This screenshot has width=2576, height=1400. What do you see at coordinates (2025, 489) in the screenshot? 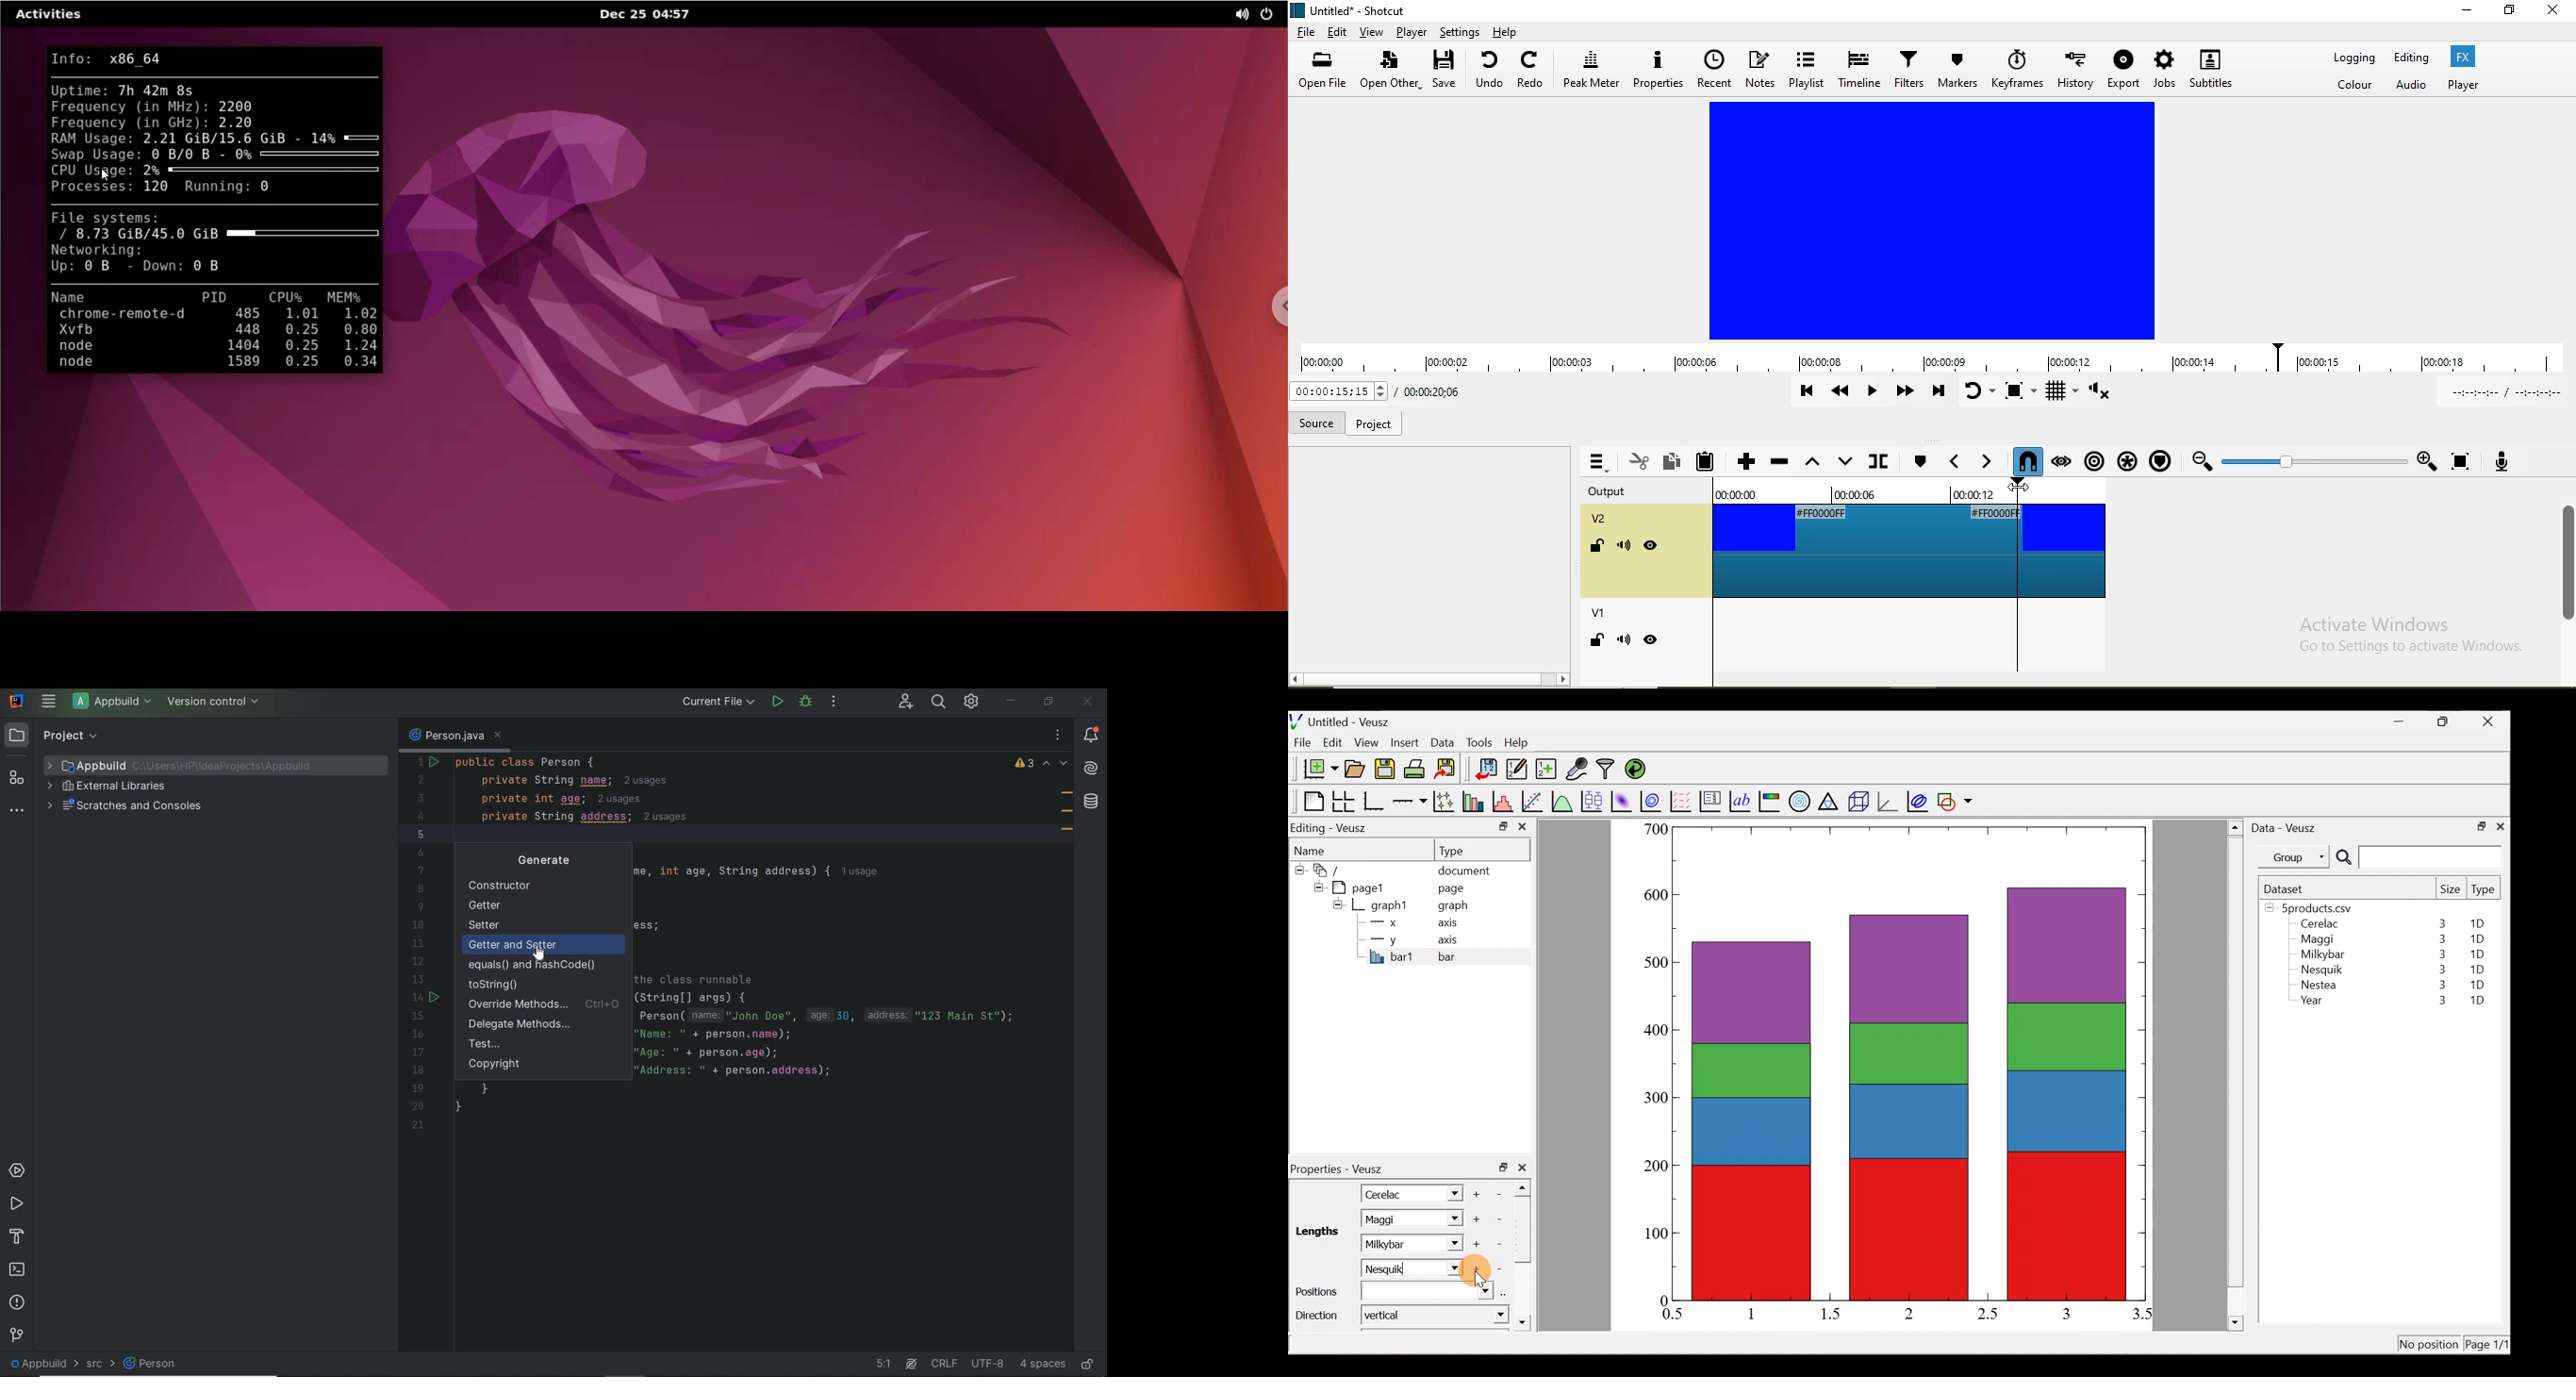
I see `Cursor` at bounding box center [2025, 489].